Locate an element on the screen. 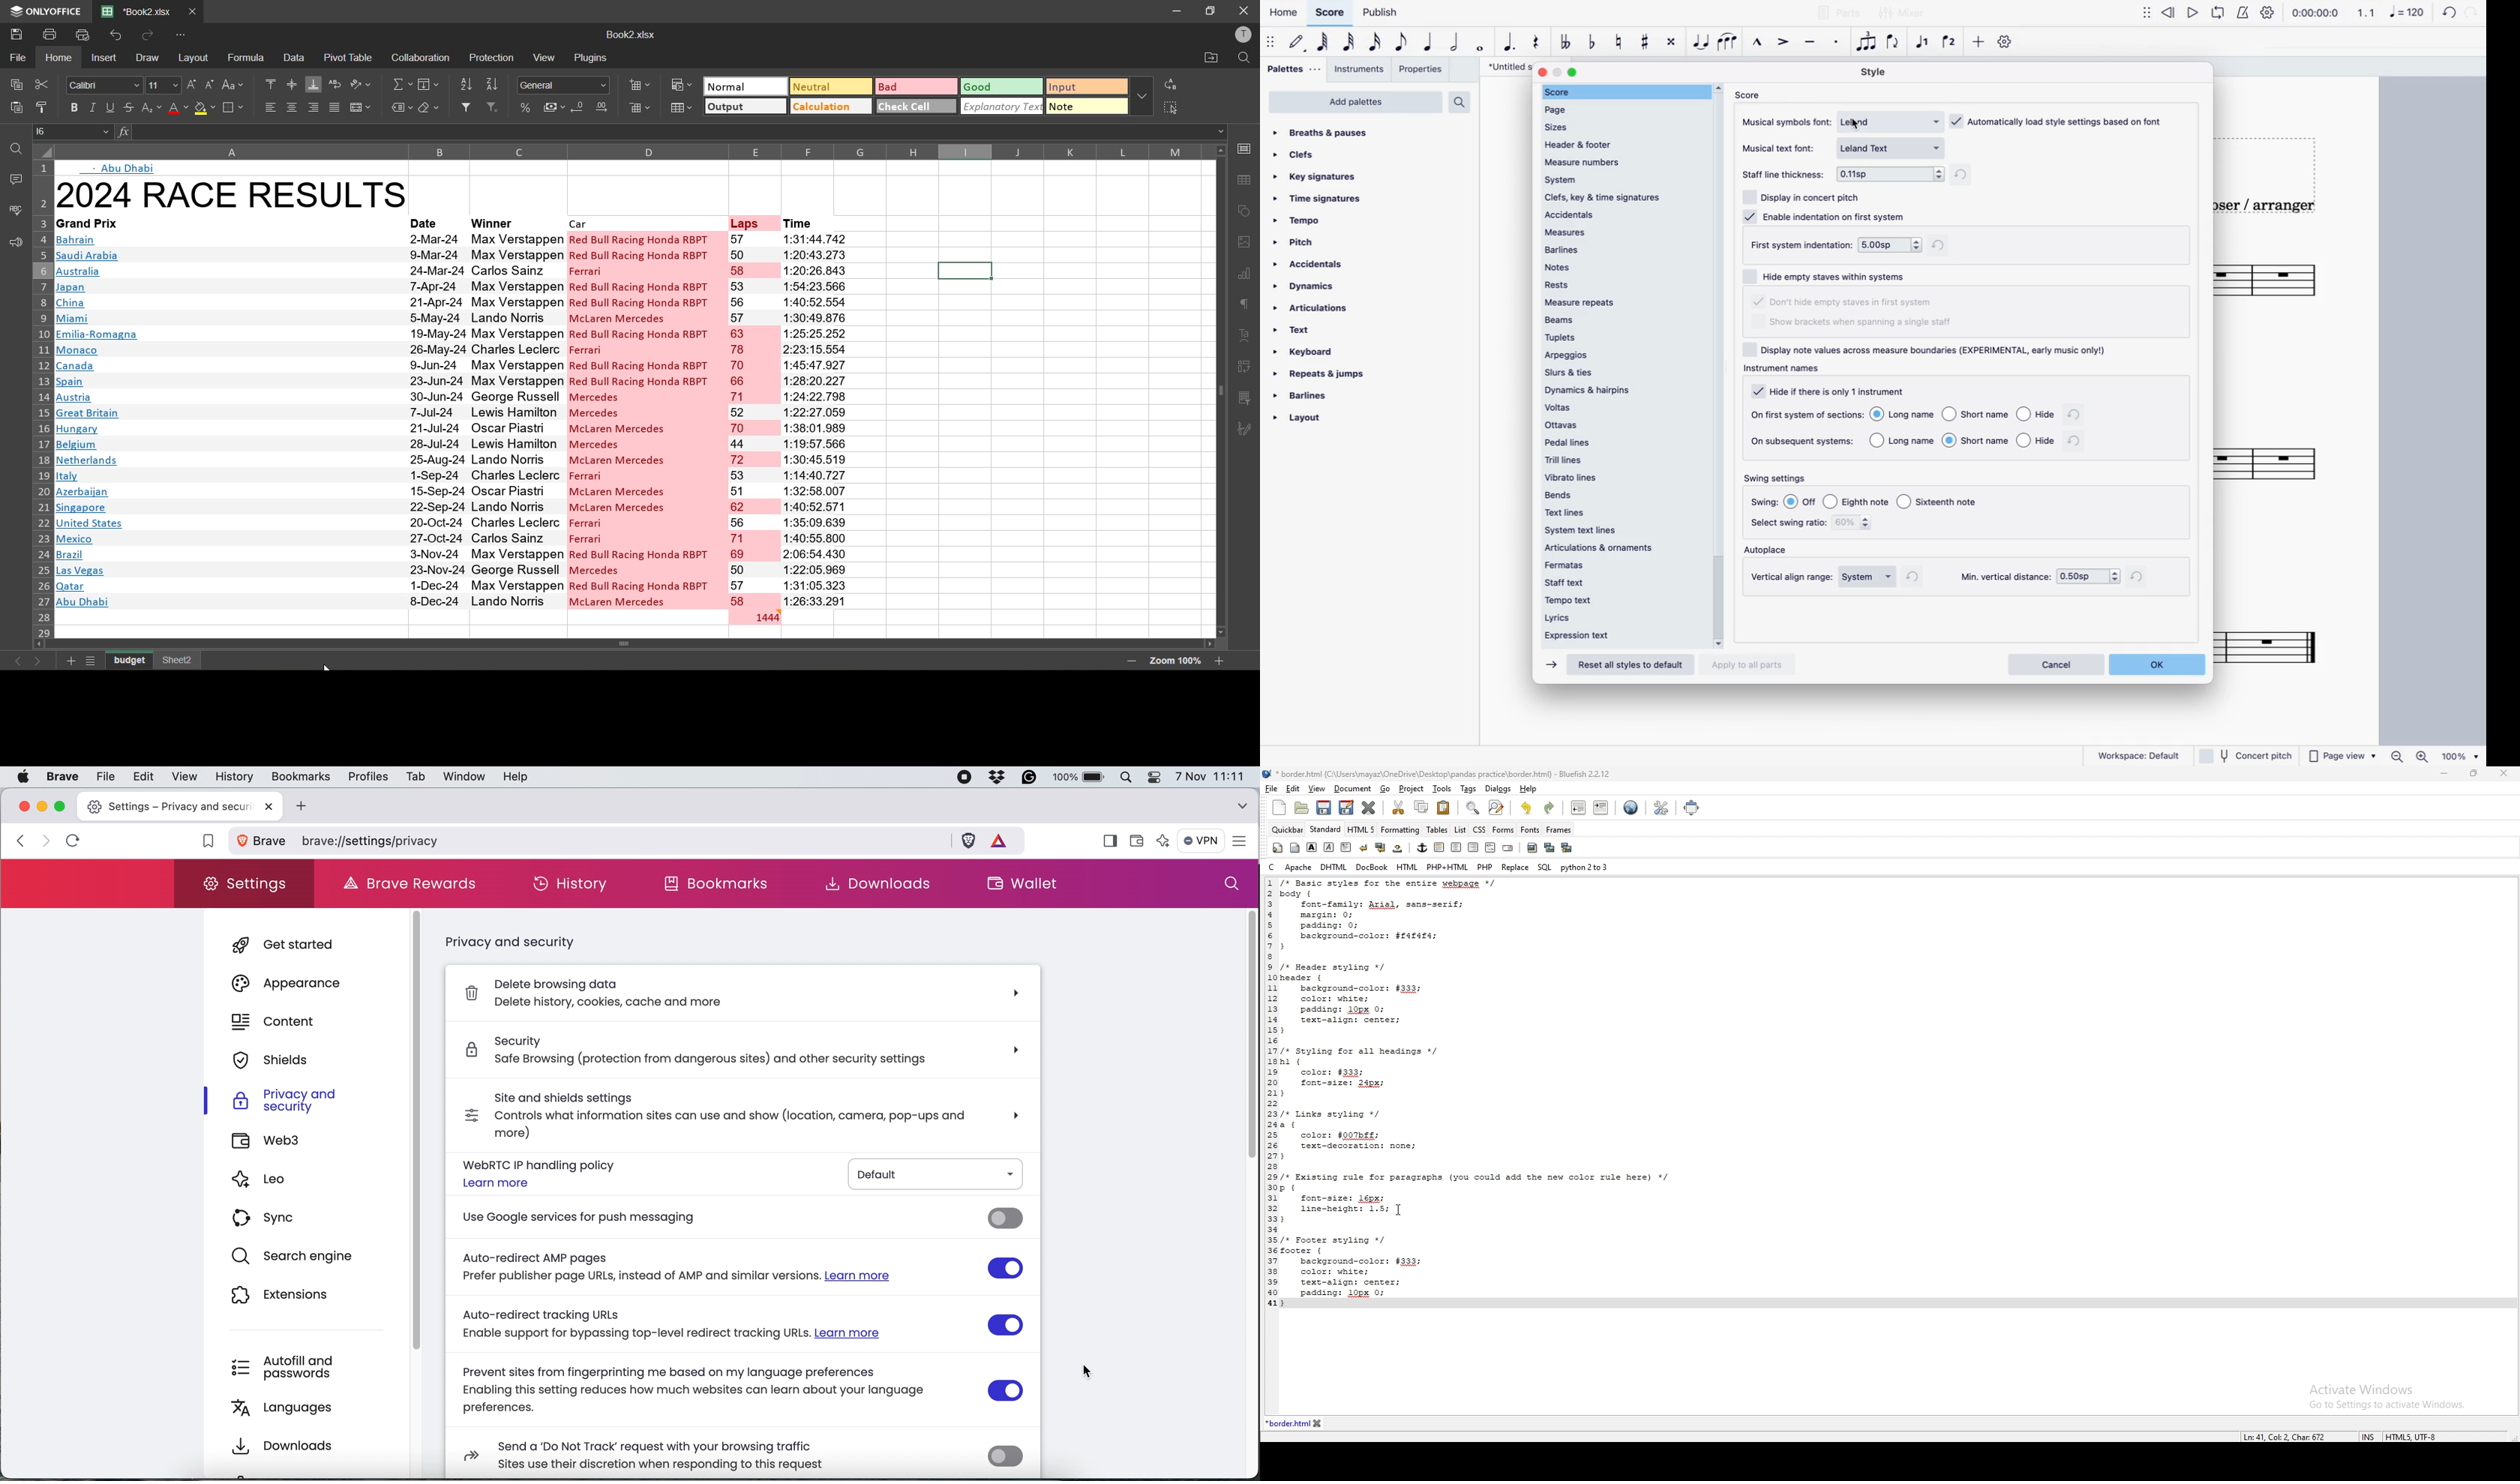 Image resolution: width=2520 pixels, height=1484 pixels. display notes is located at coordinates (1932, 350).